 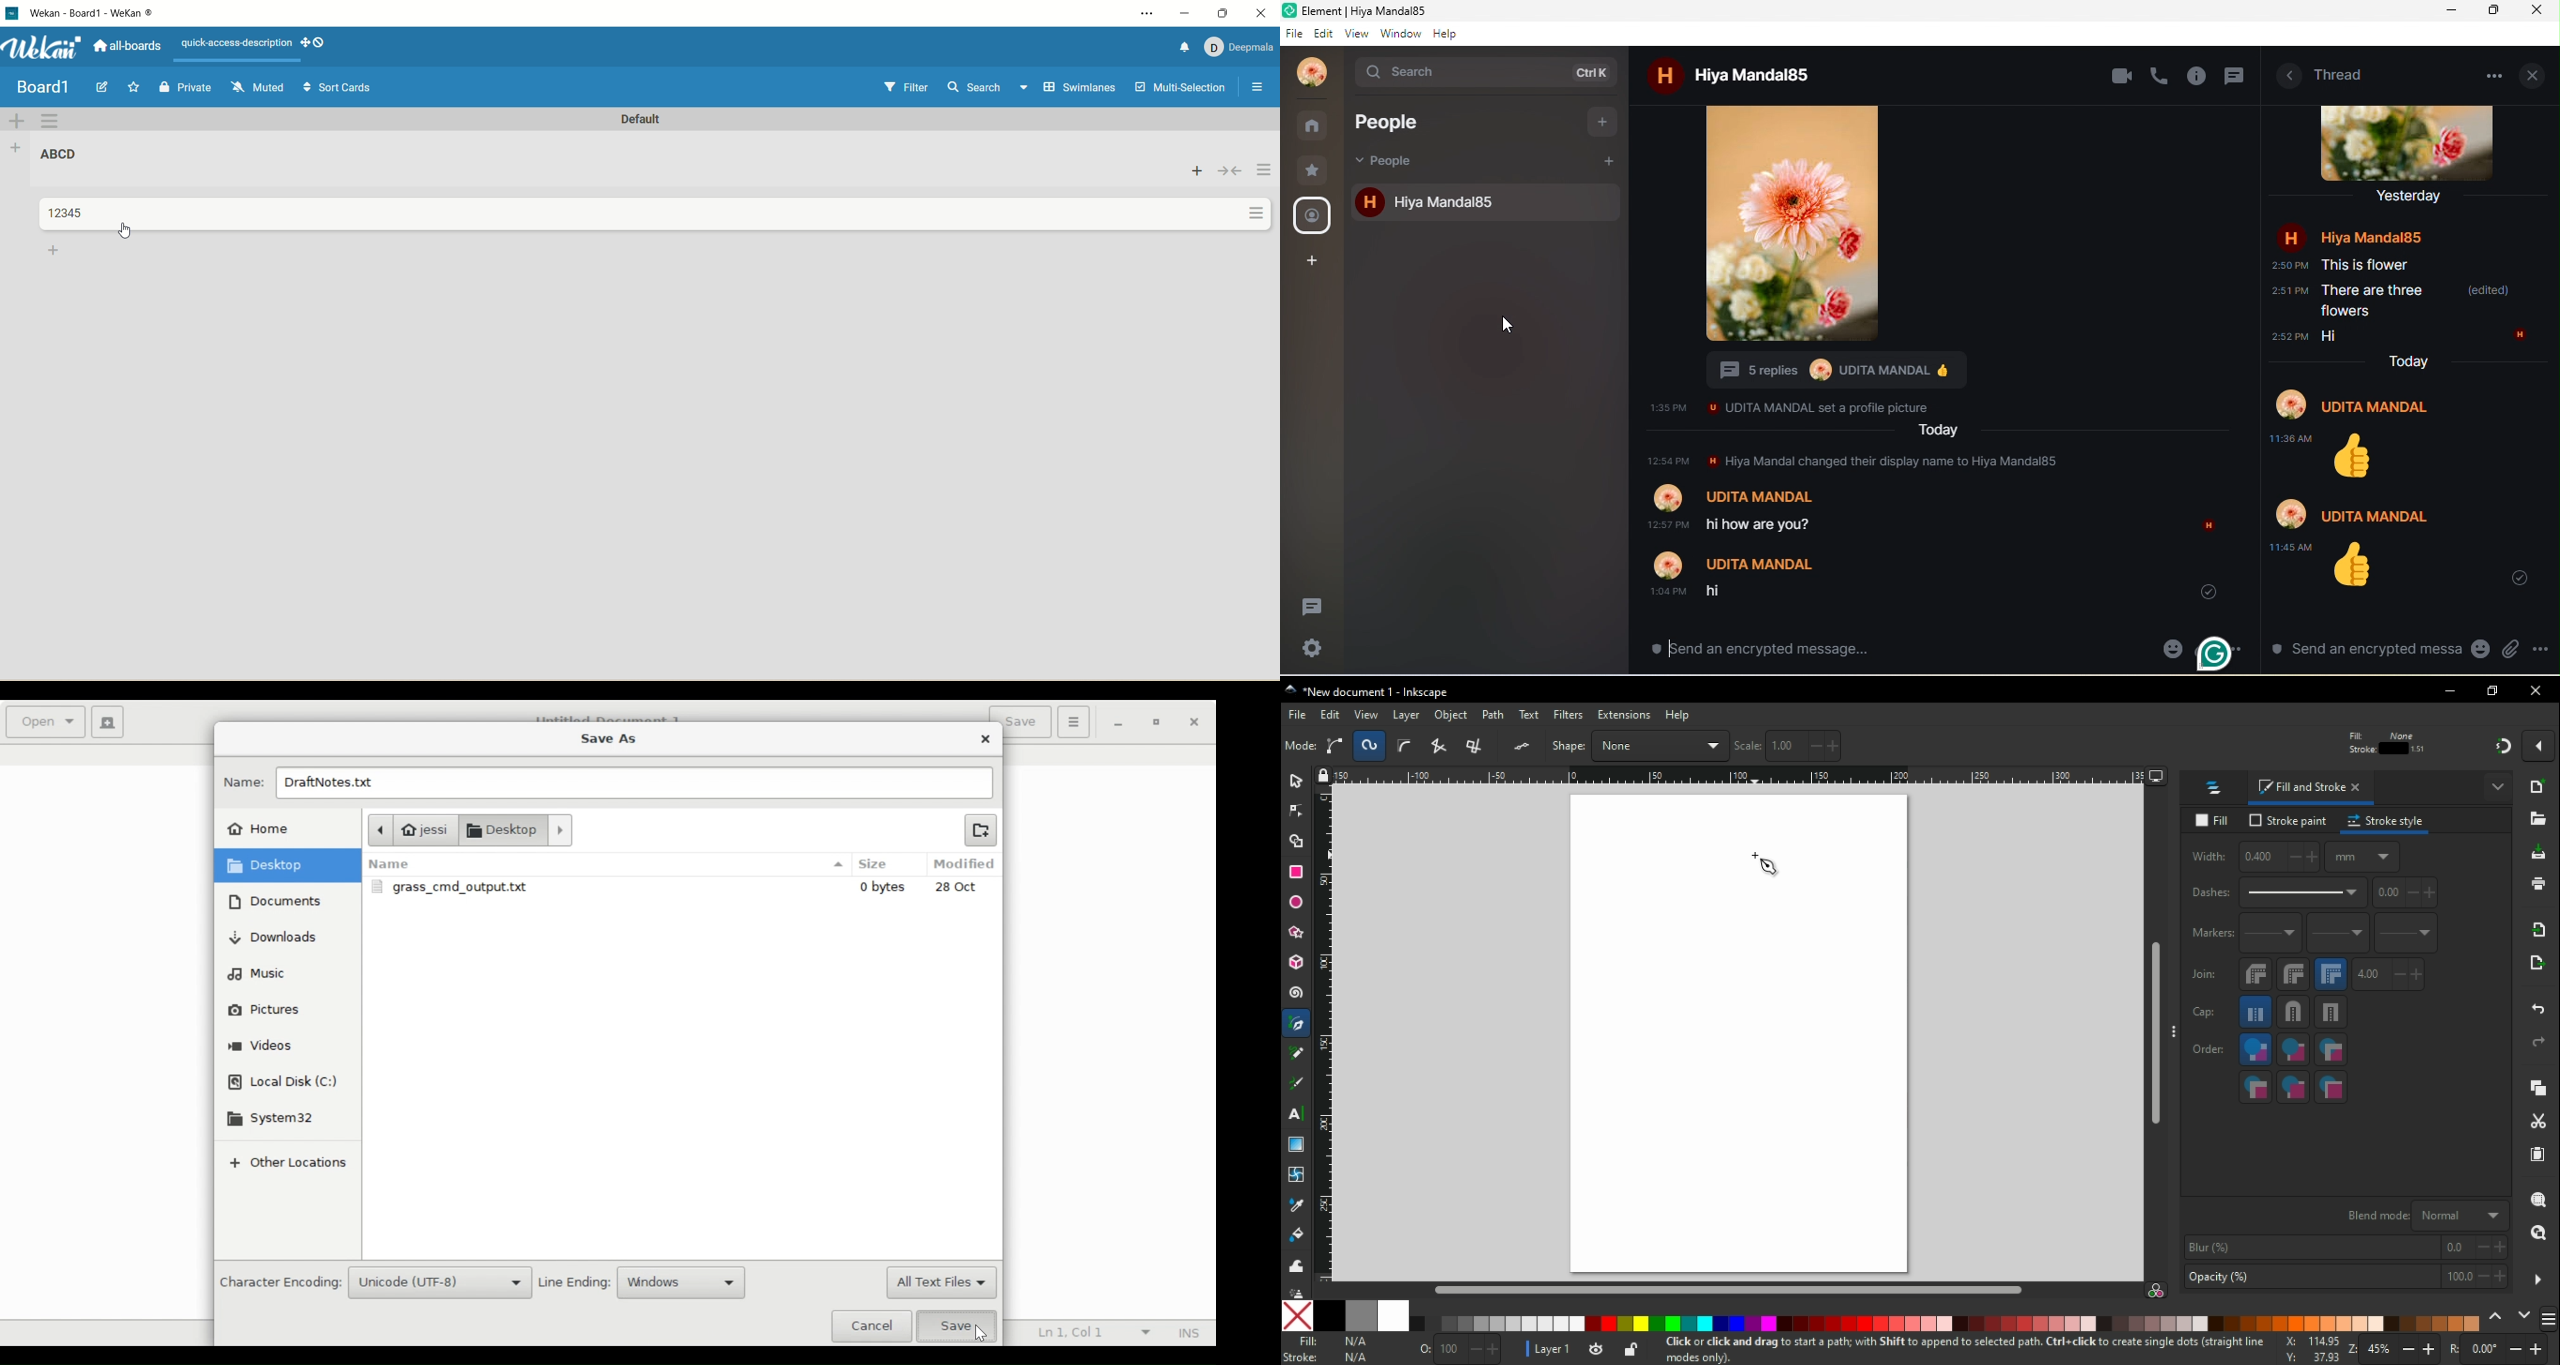 What do you see at coordinates (2255, 1052) in the screenshot?
I see `fill,stroke,markers` at bounding box center [2255, 1052].